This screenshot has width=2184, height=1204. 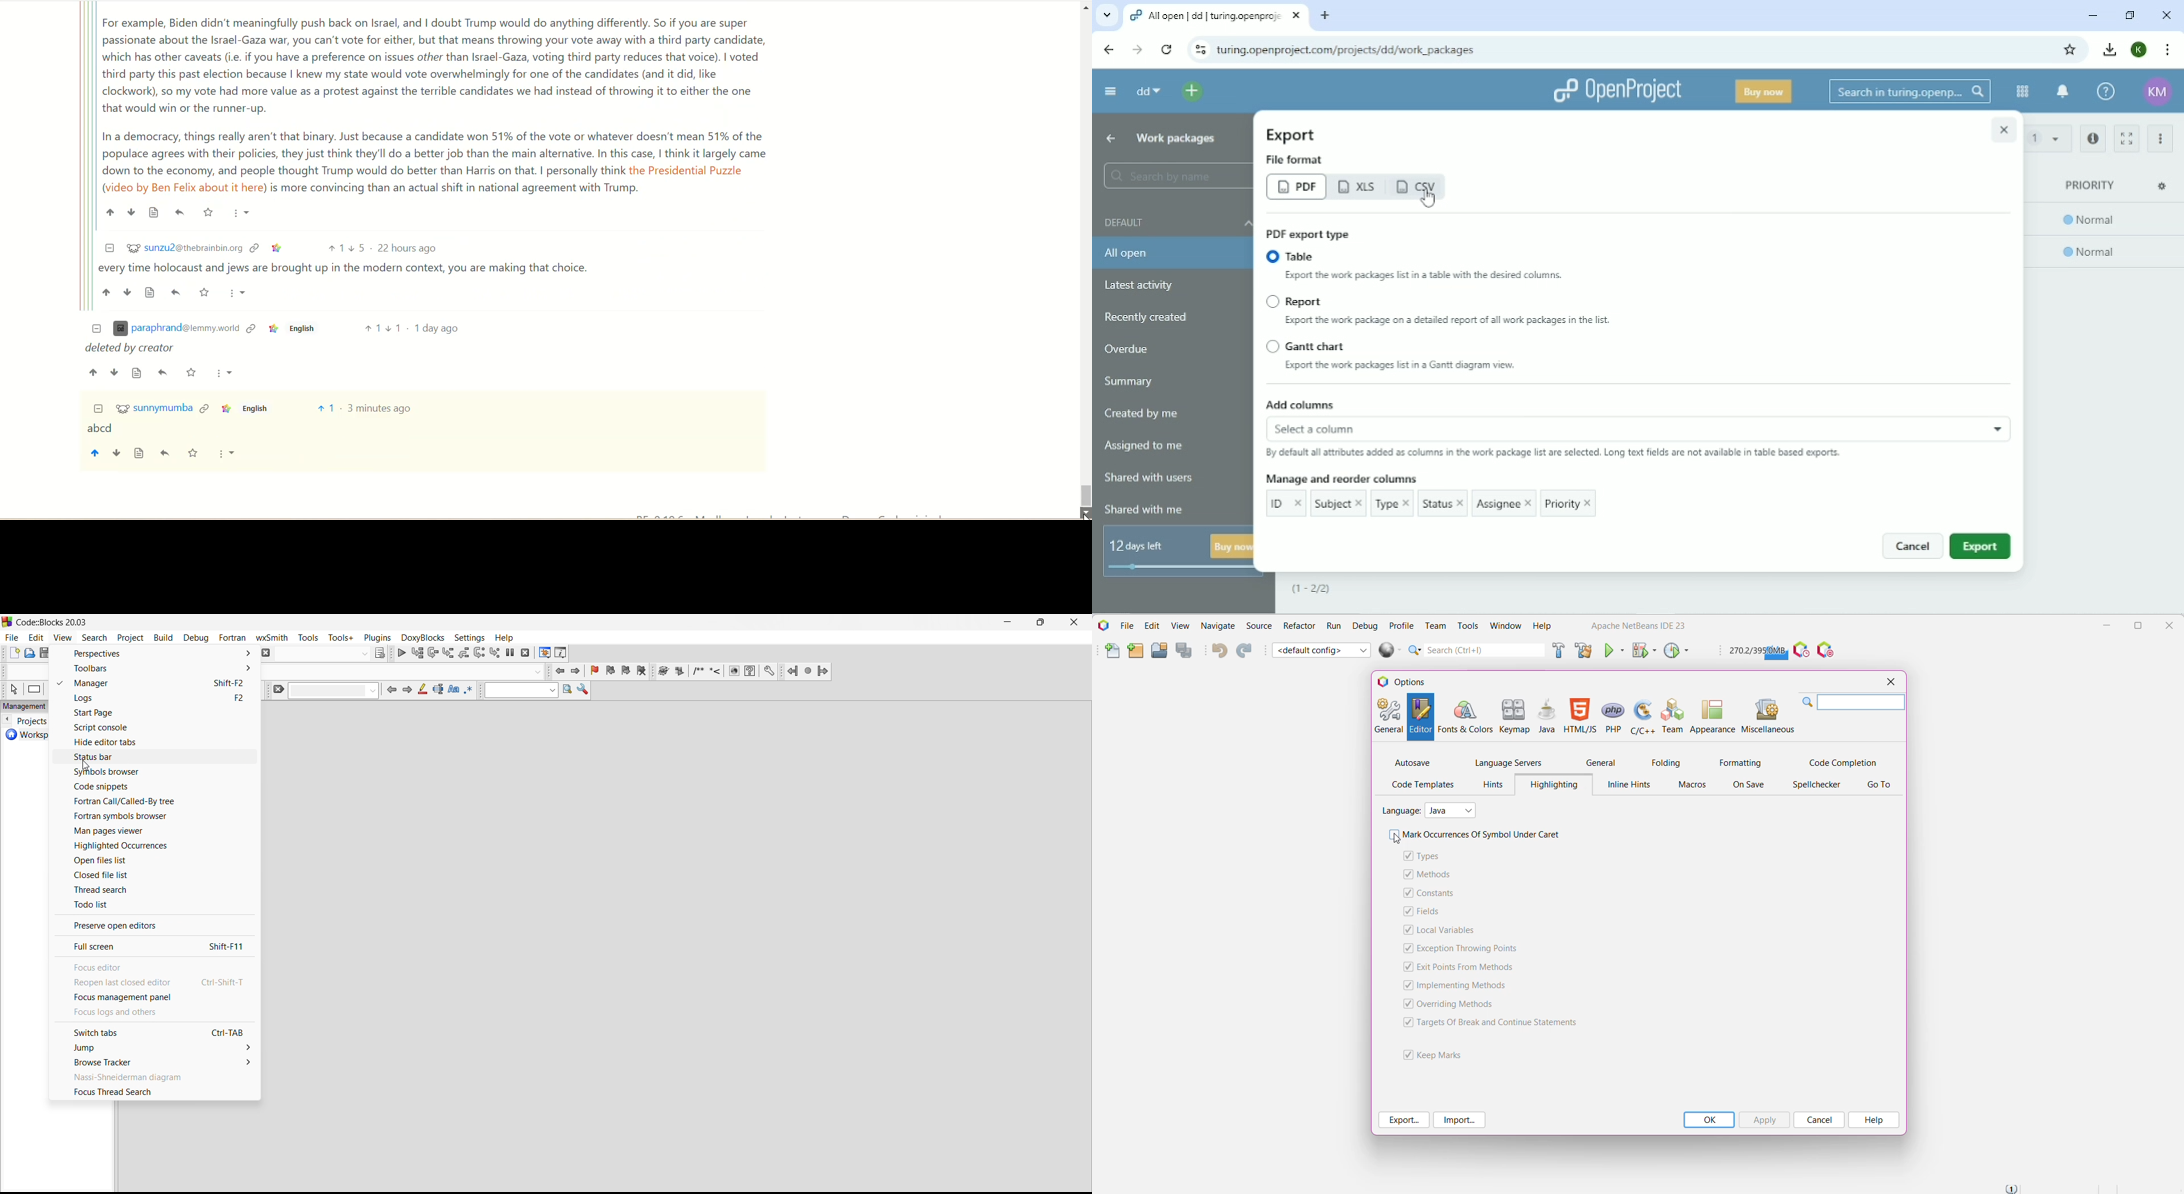 What do you see at coordinates (96, 409) in the screenshot?
I see `Collapse` at bounding box center [96, 409].